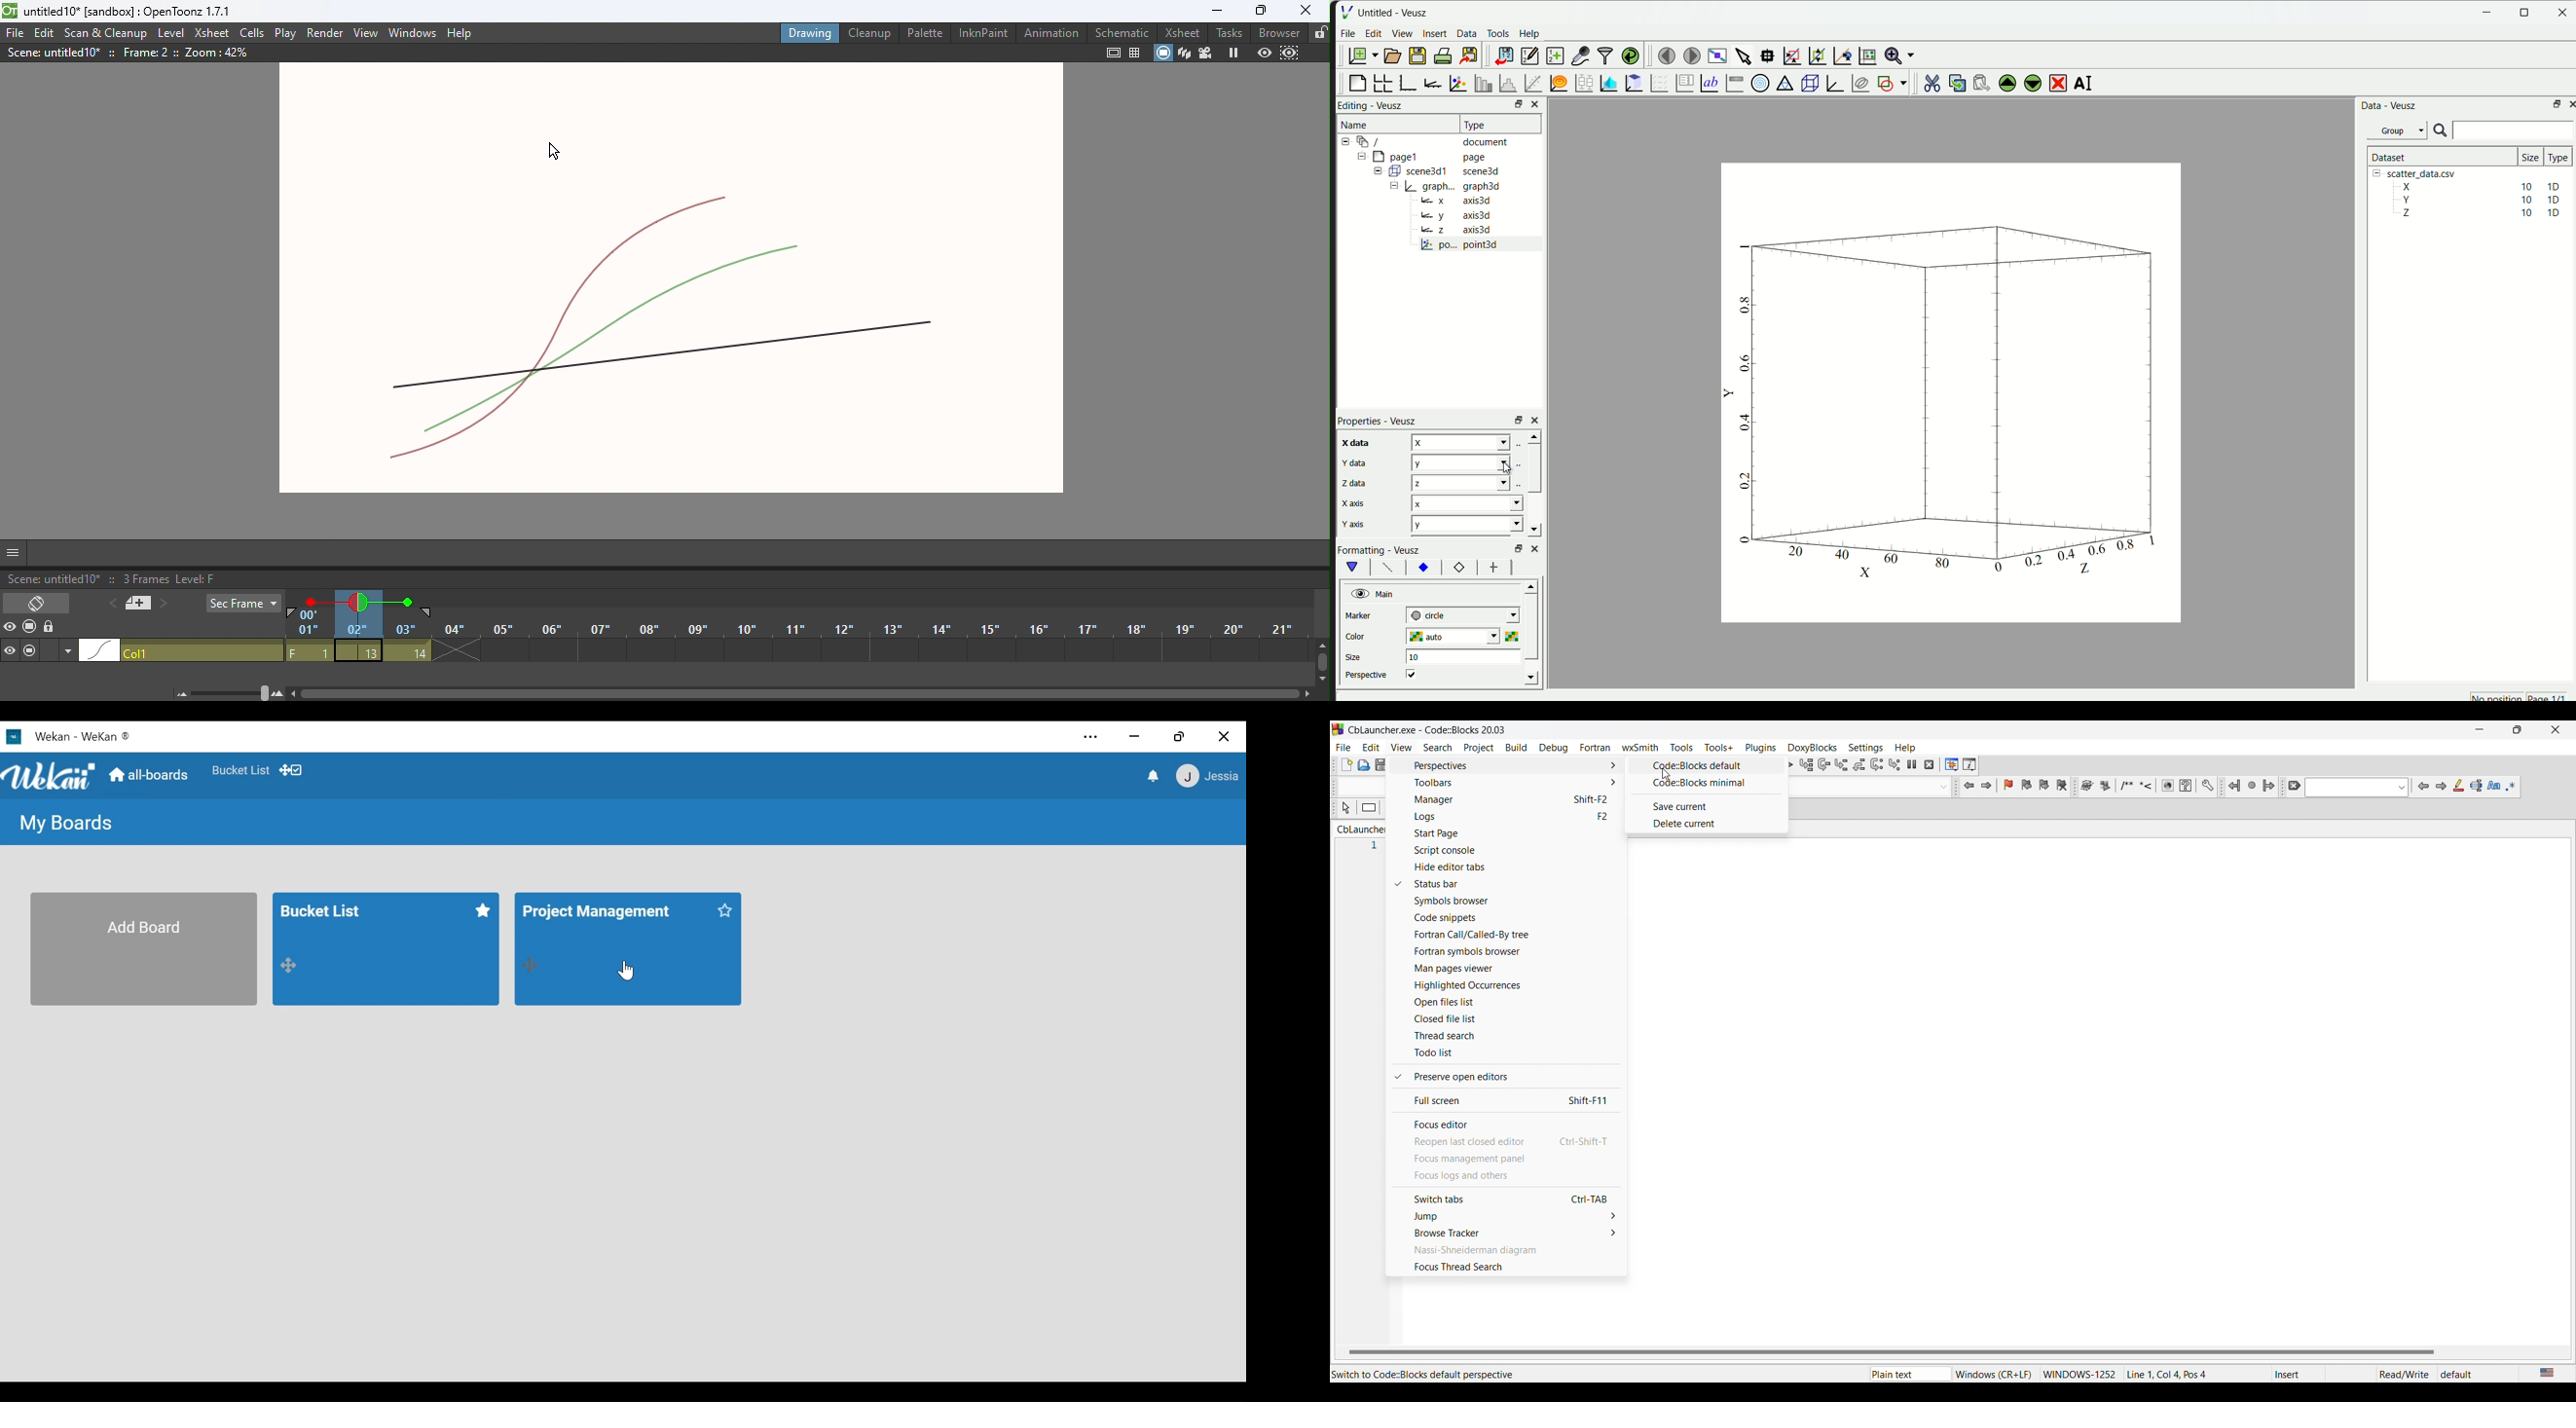 The image size is (2576, 1428). What do you see at coordinates (2026, 785) in the screenshot?
I see `Previous bookmark` at bounding box center [2026, 785].